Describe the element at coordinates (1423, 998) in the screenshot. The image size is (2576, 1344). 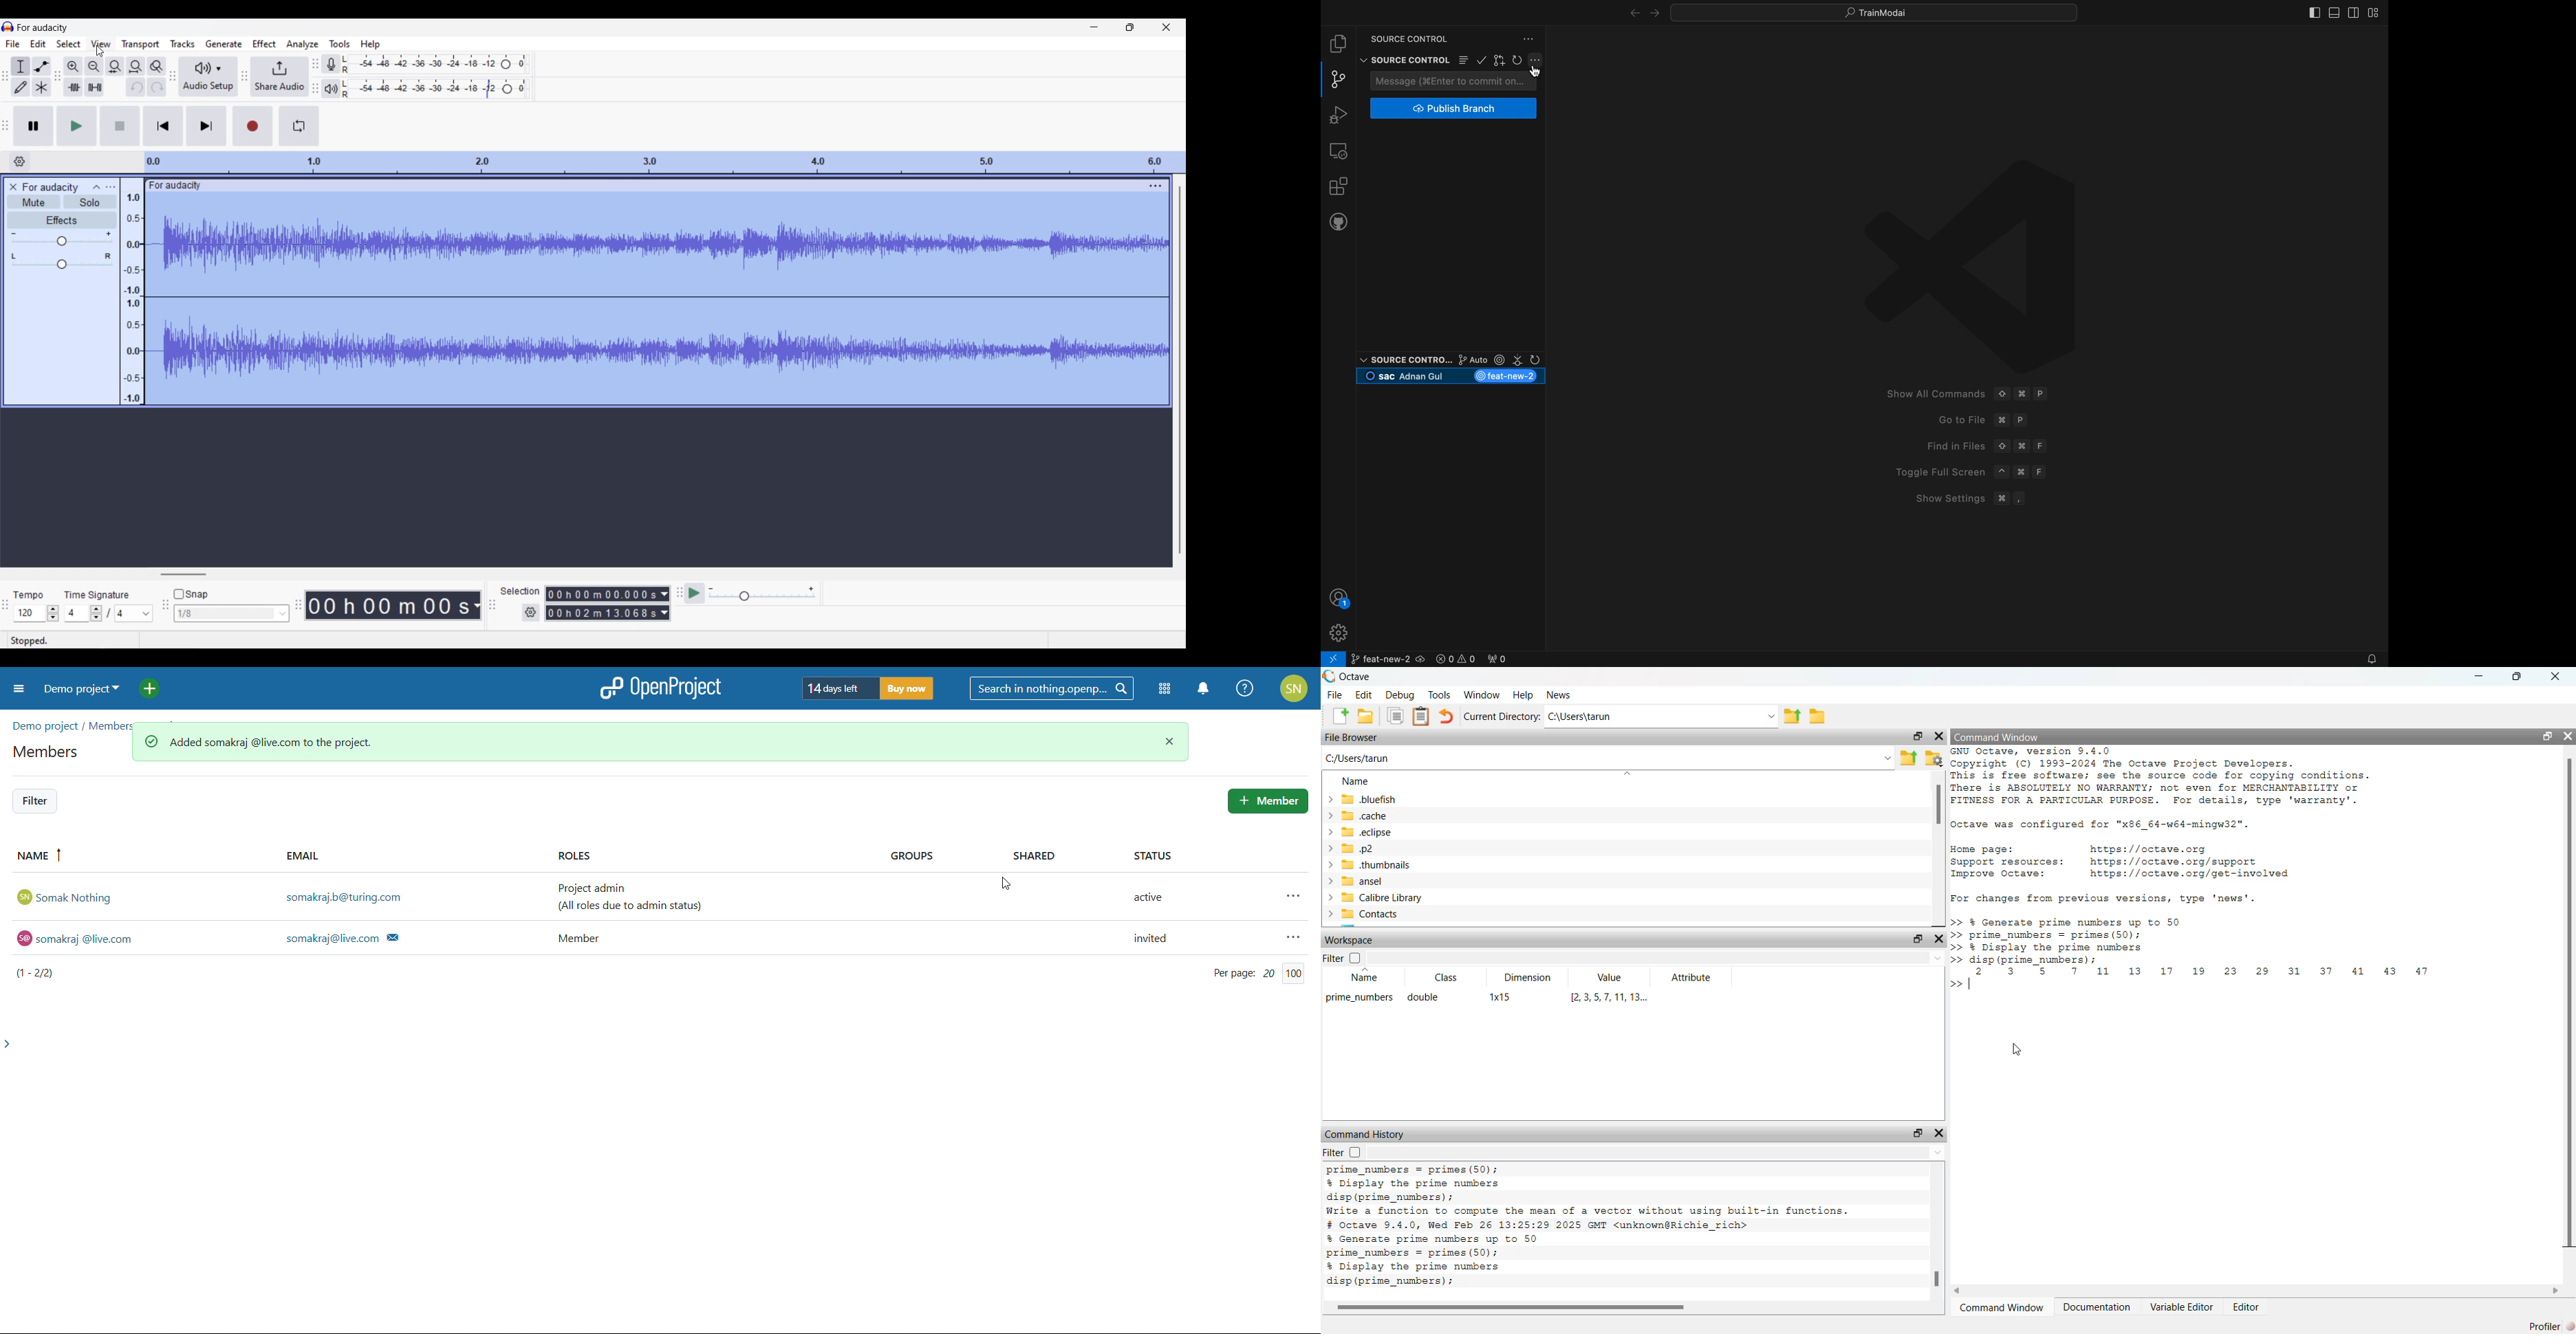
I see `double` at that location.